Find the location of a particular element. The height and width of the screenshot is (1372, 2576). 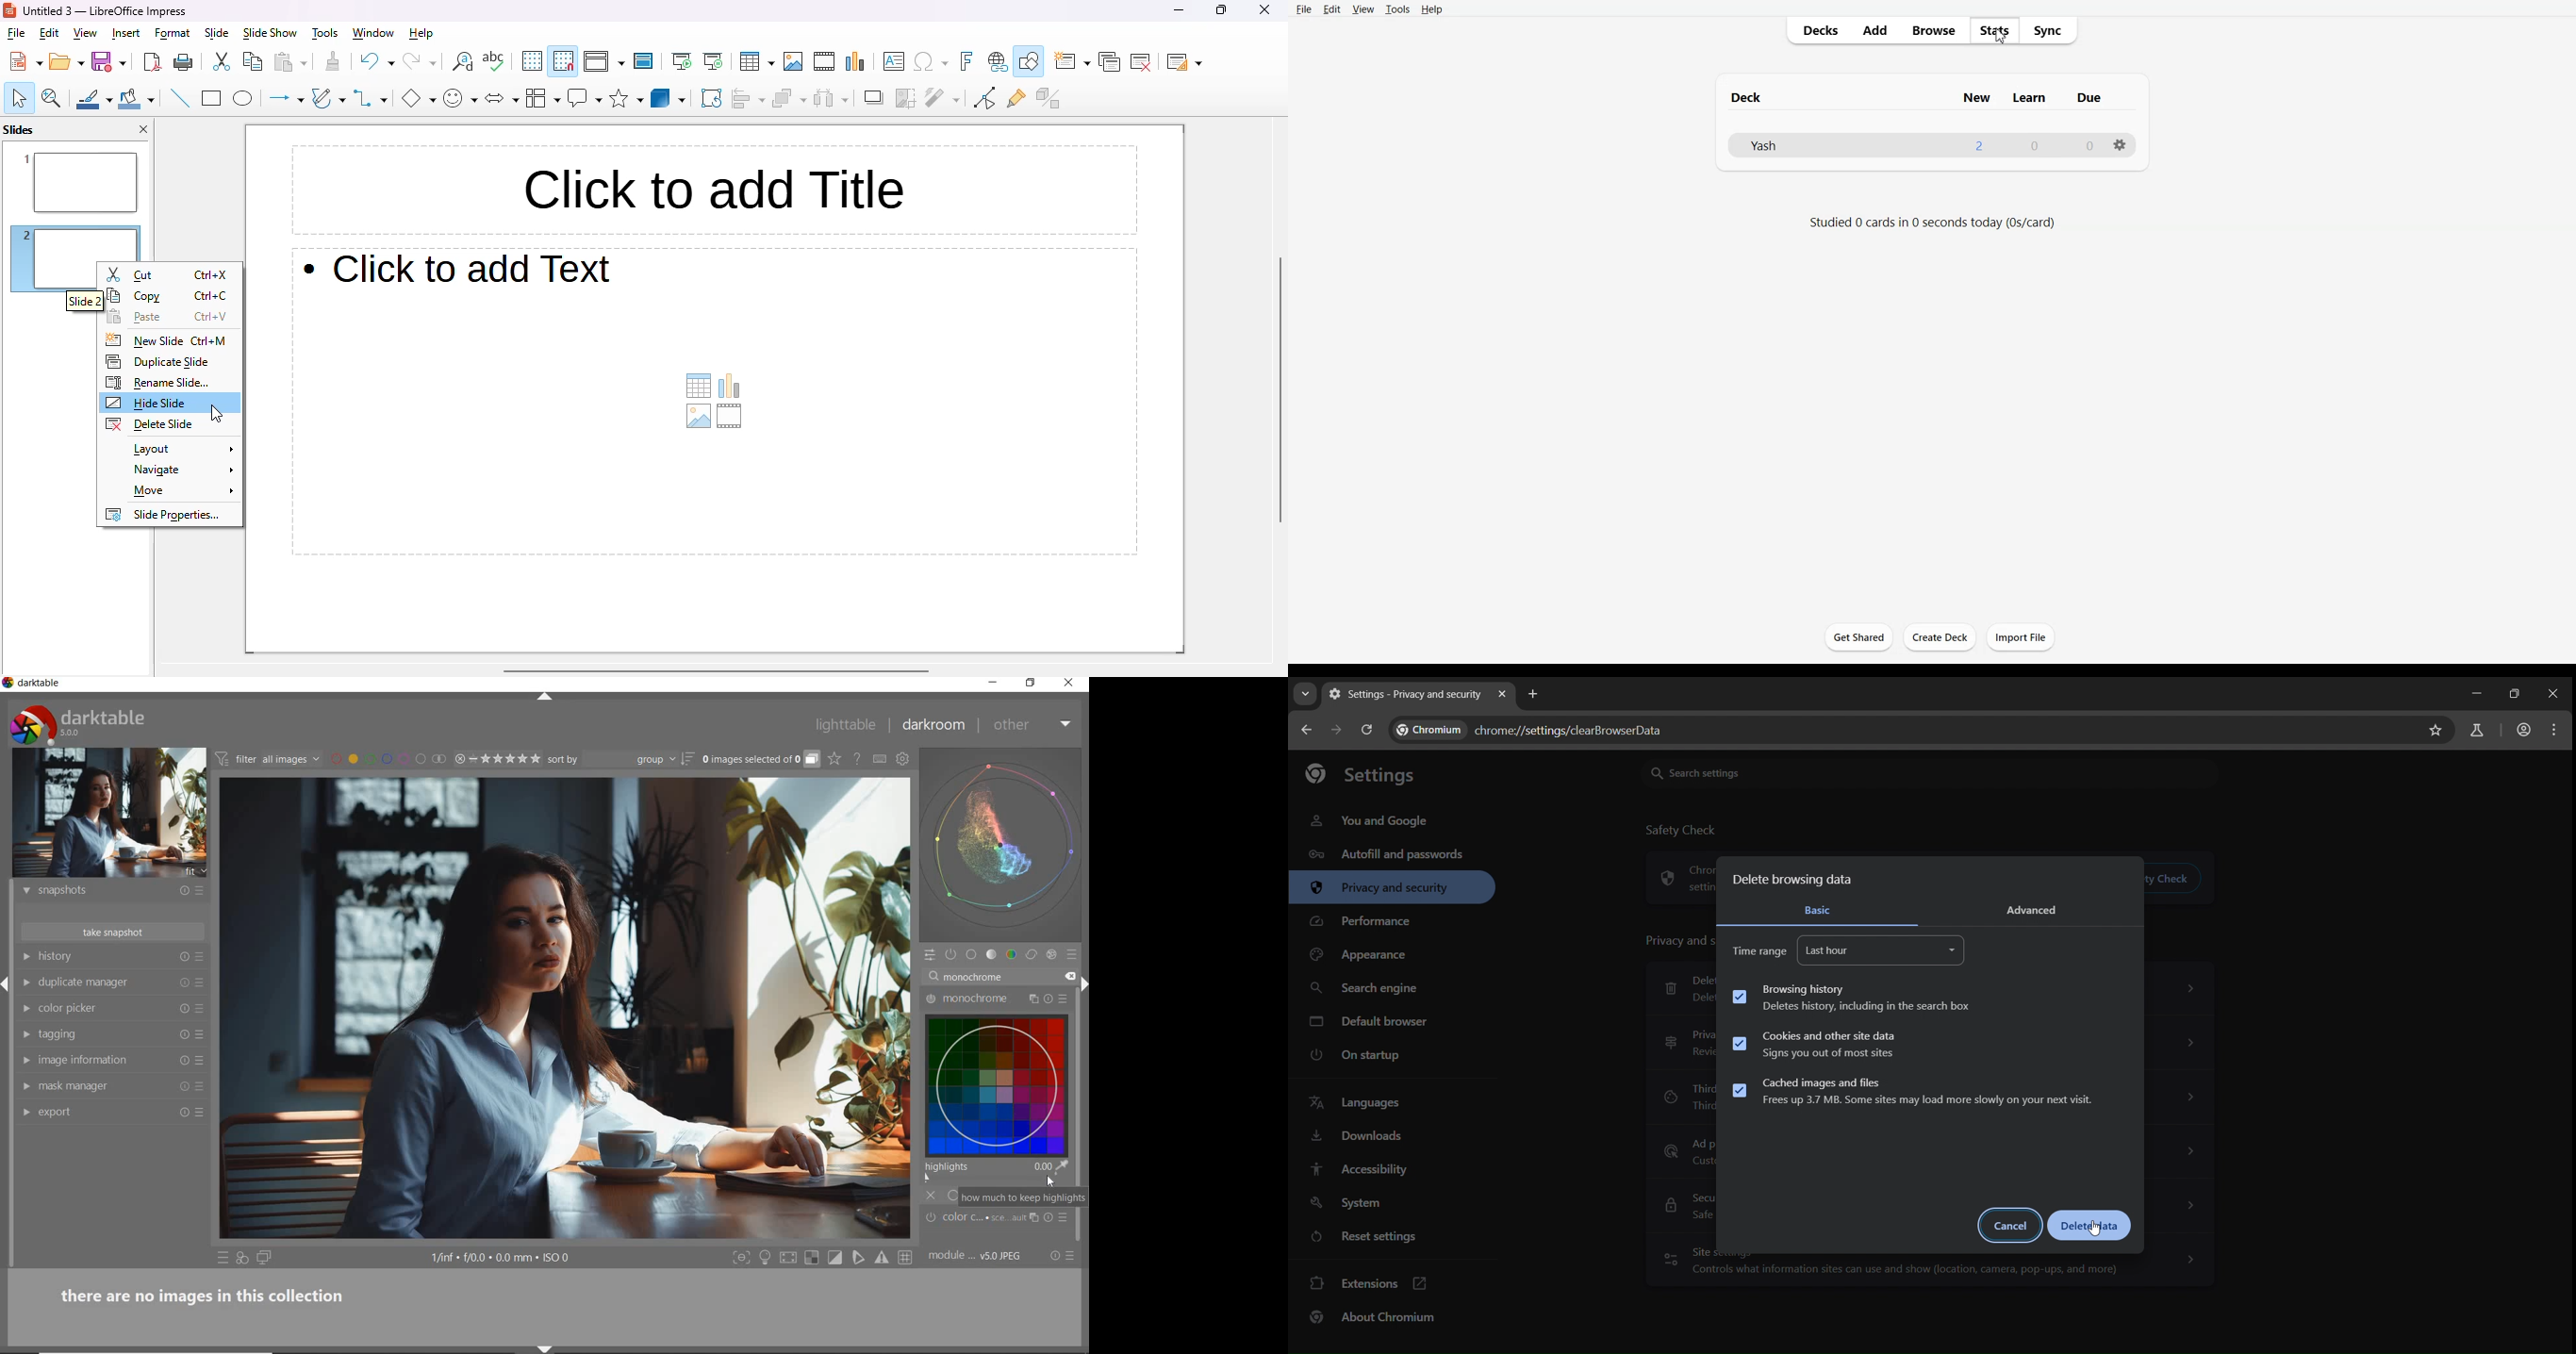

toggle softproofing is located at coordinates (860, 1259).